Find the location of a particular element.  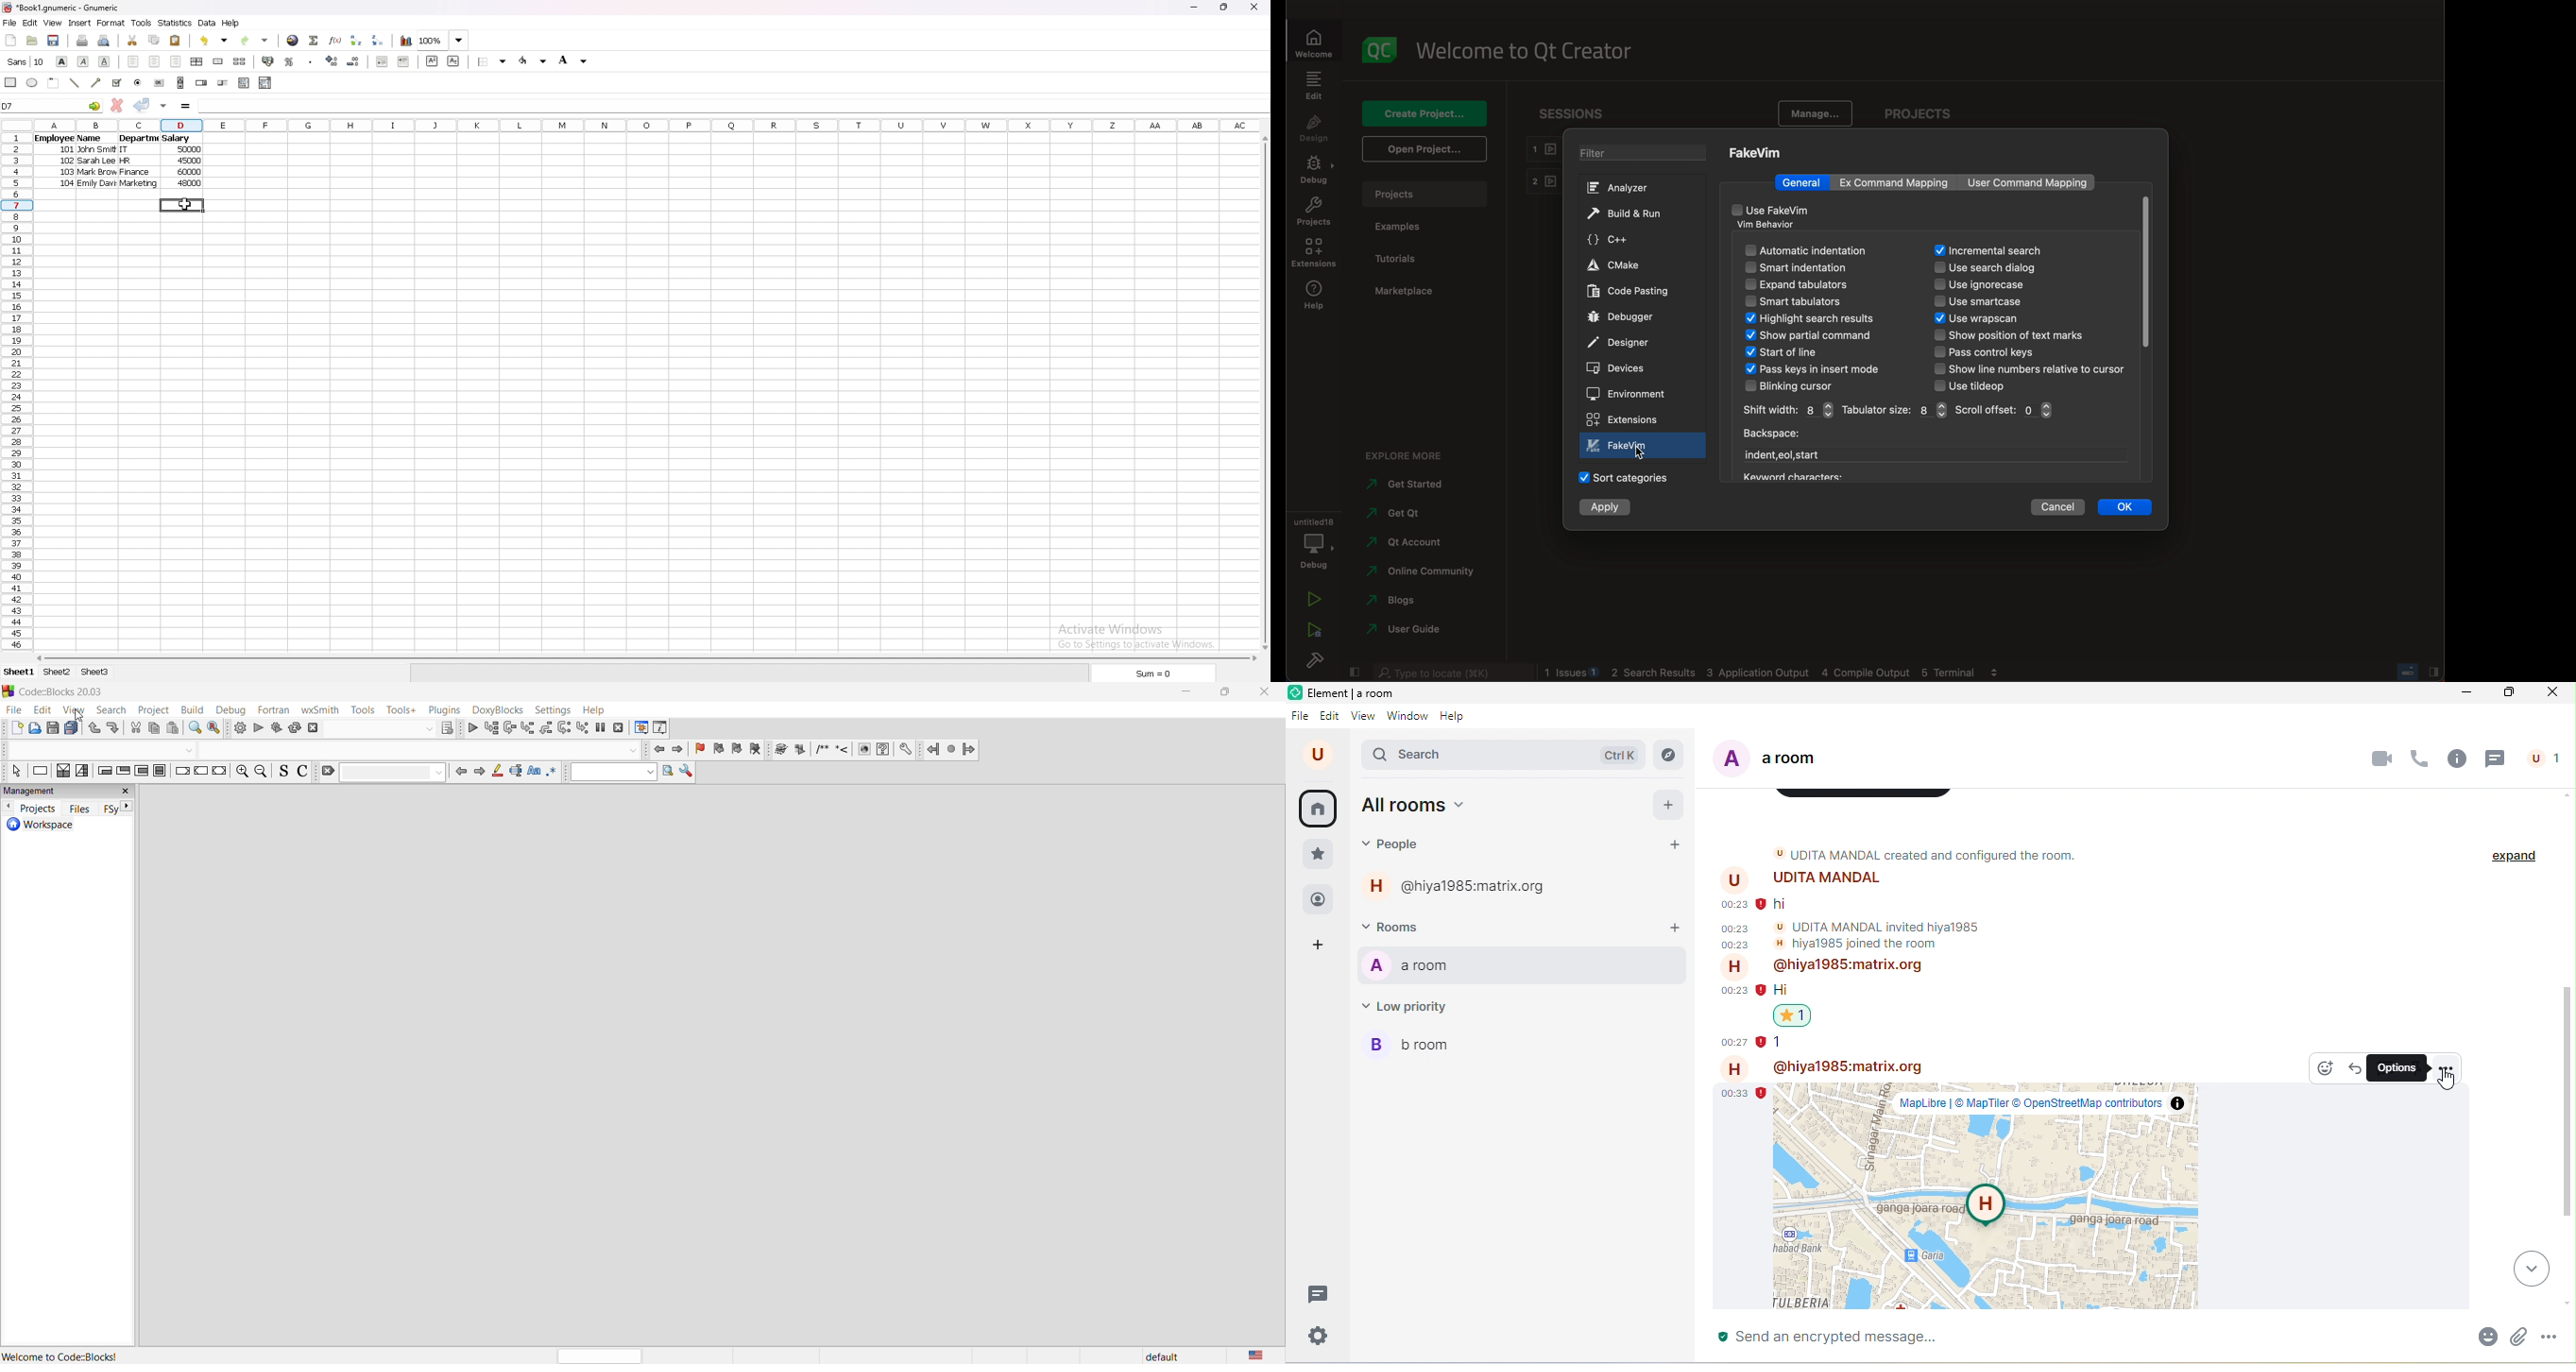

scroll bar is located at coordinates (646, 658).